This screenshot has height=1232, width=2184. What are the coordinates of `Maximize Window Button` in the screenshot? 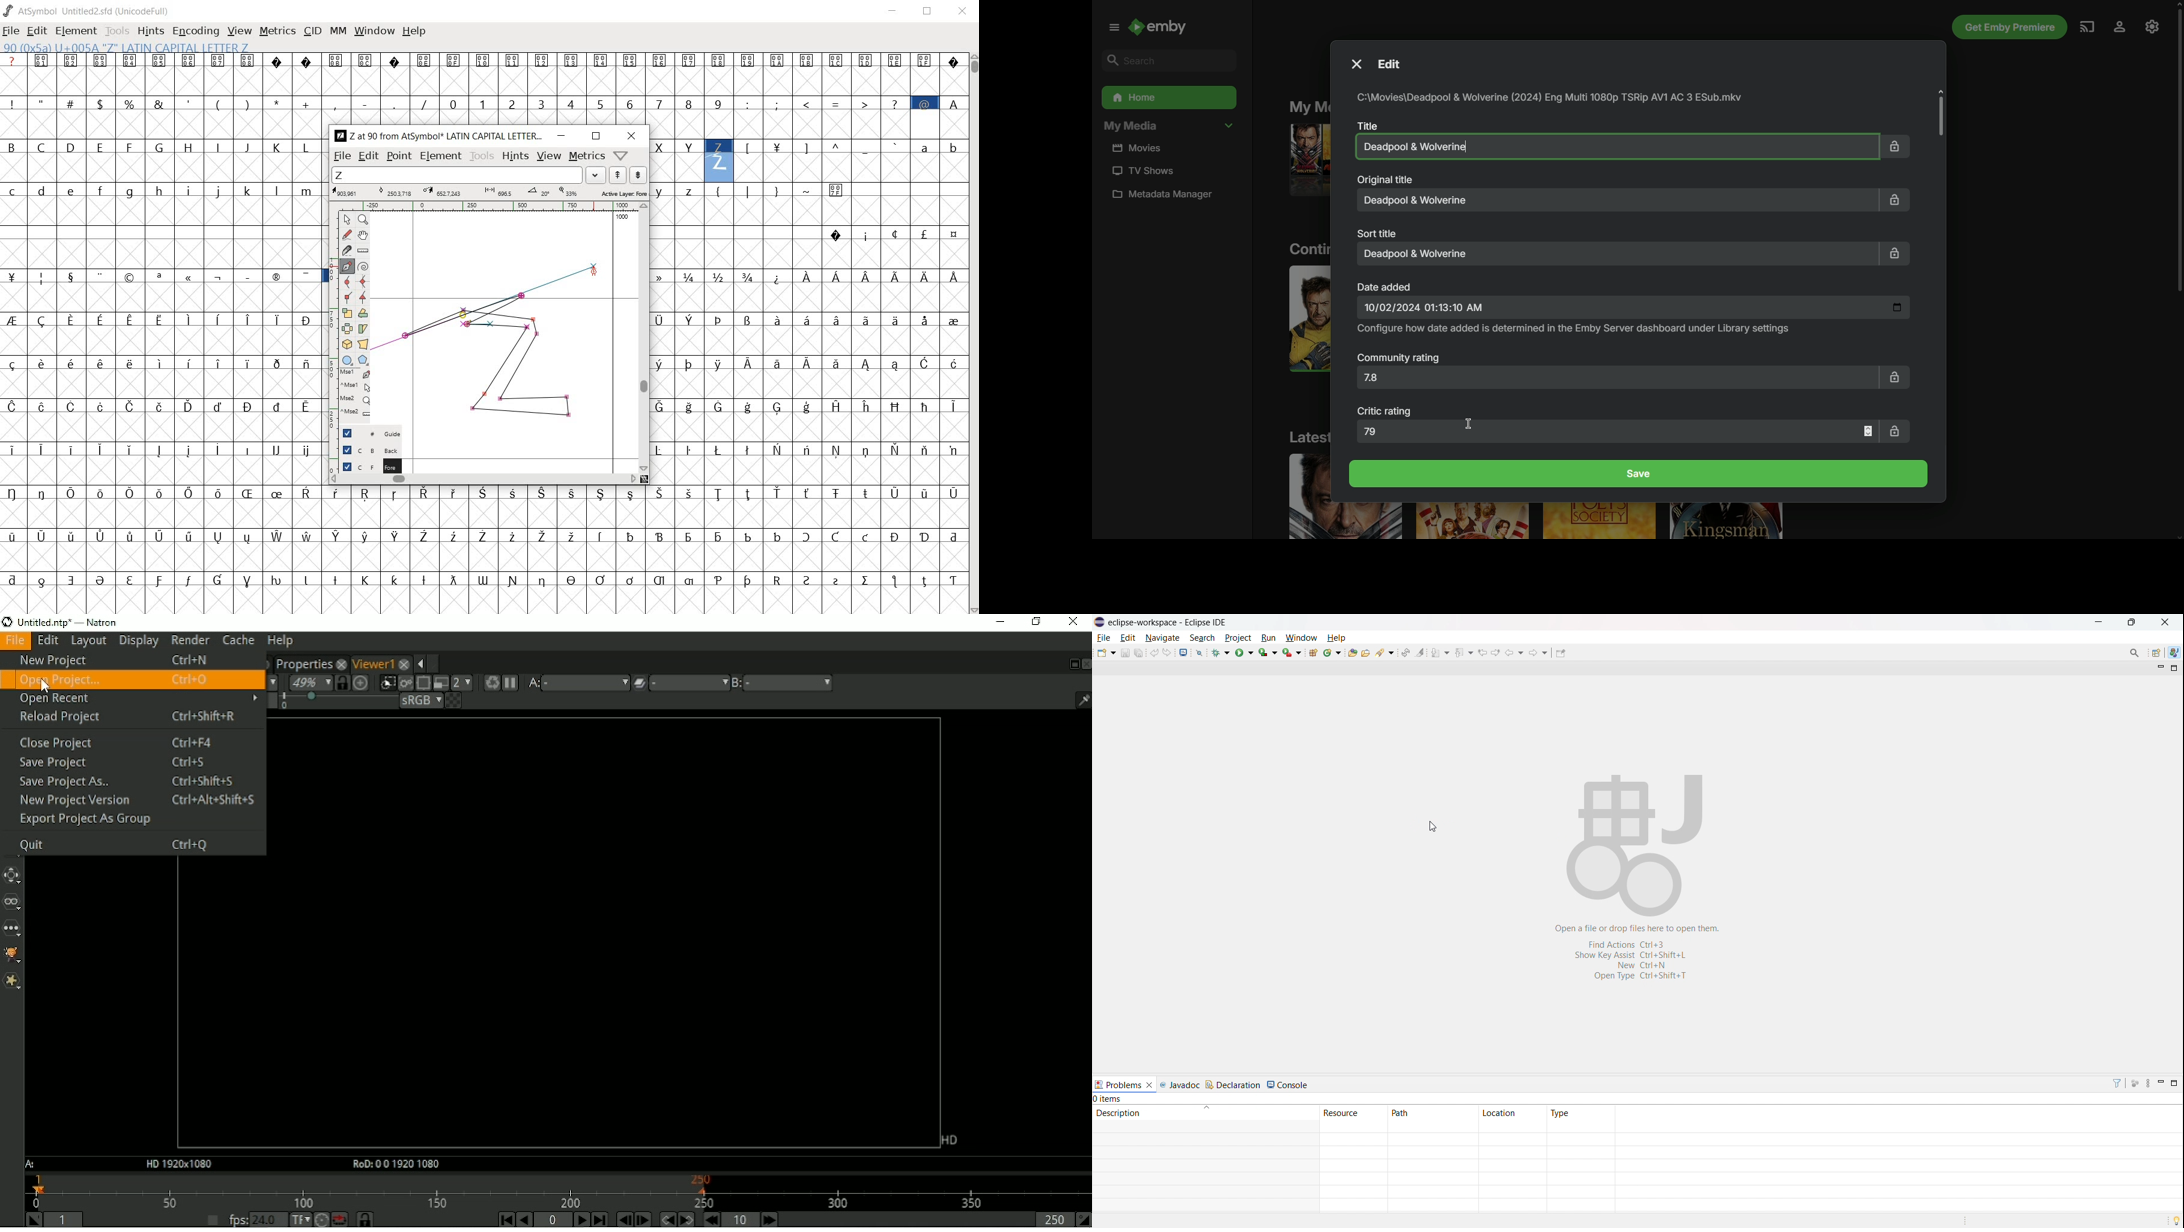 It's located at (2176, 1084).